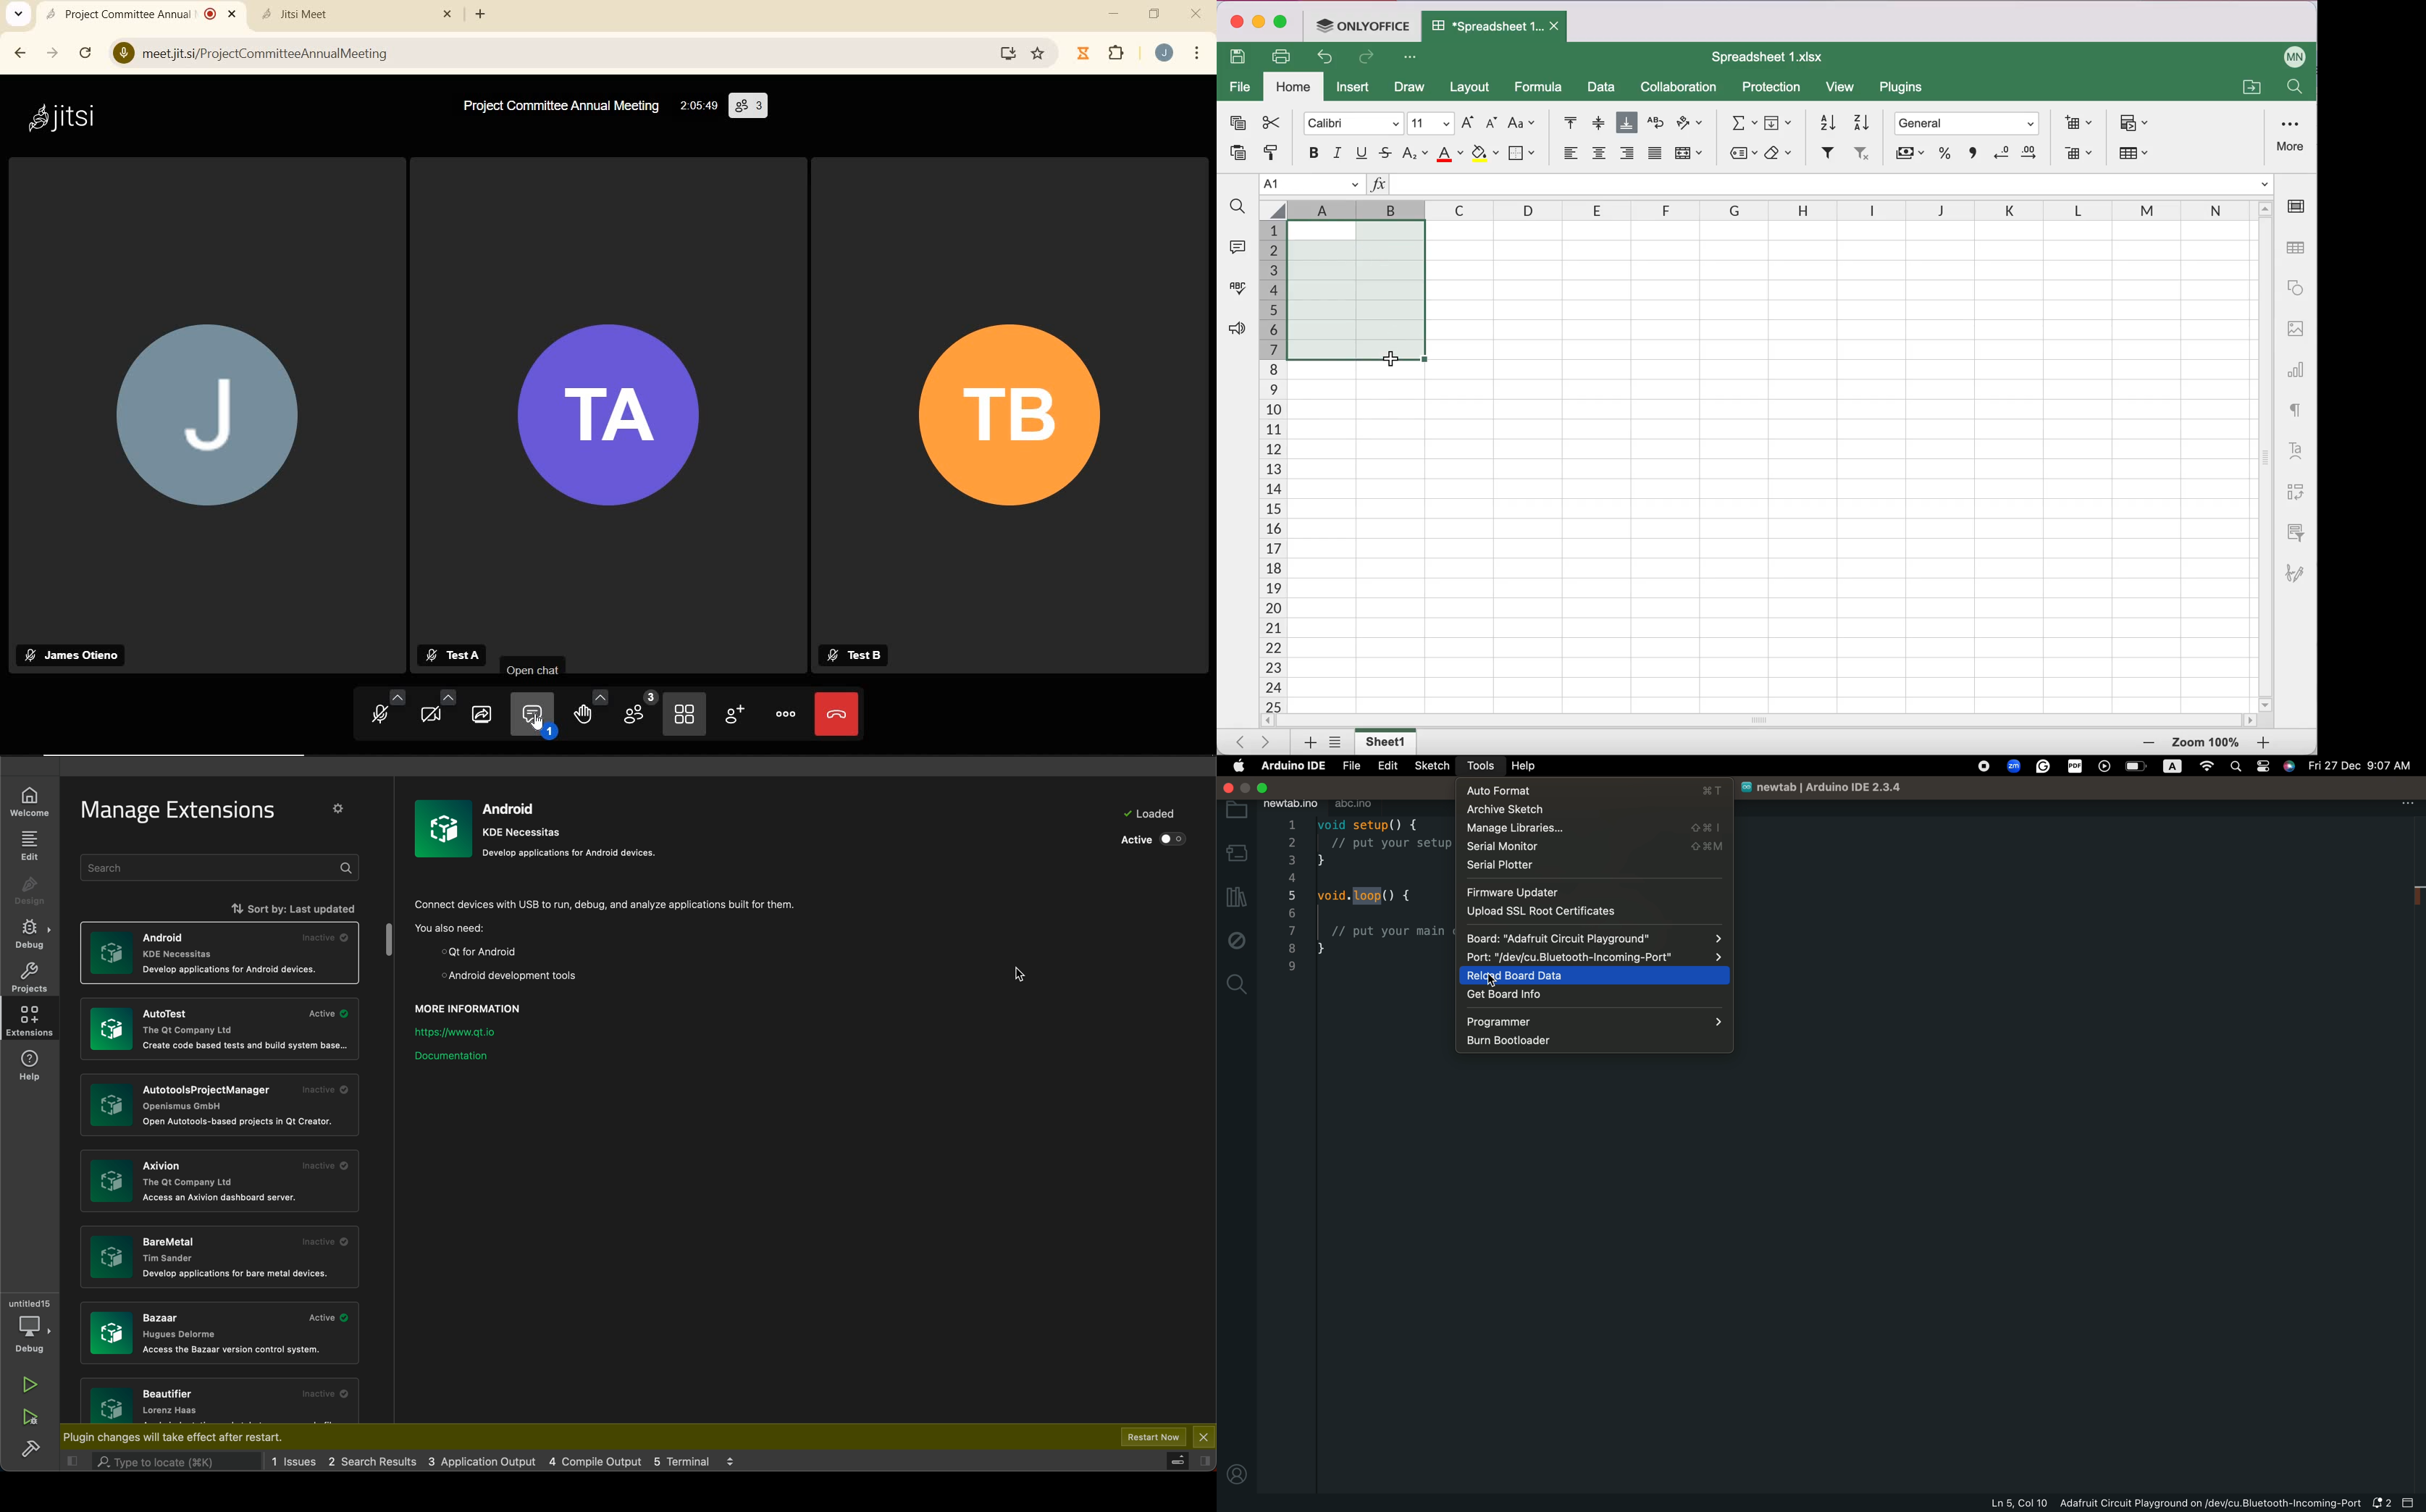 This screenshot has width=2436, height=1512. Describe the element at coordinates (30, 1325) in the screenshot. I see `debugger` at that location.